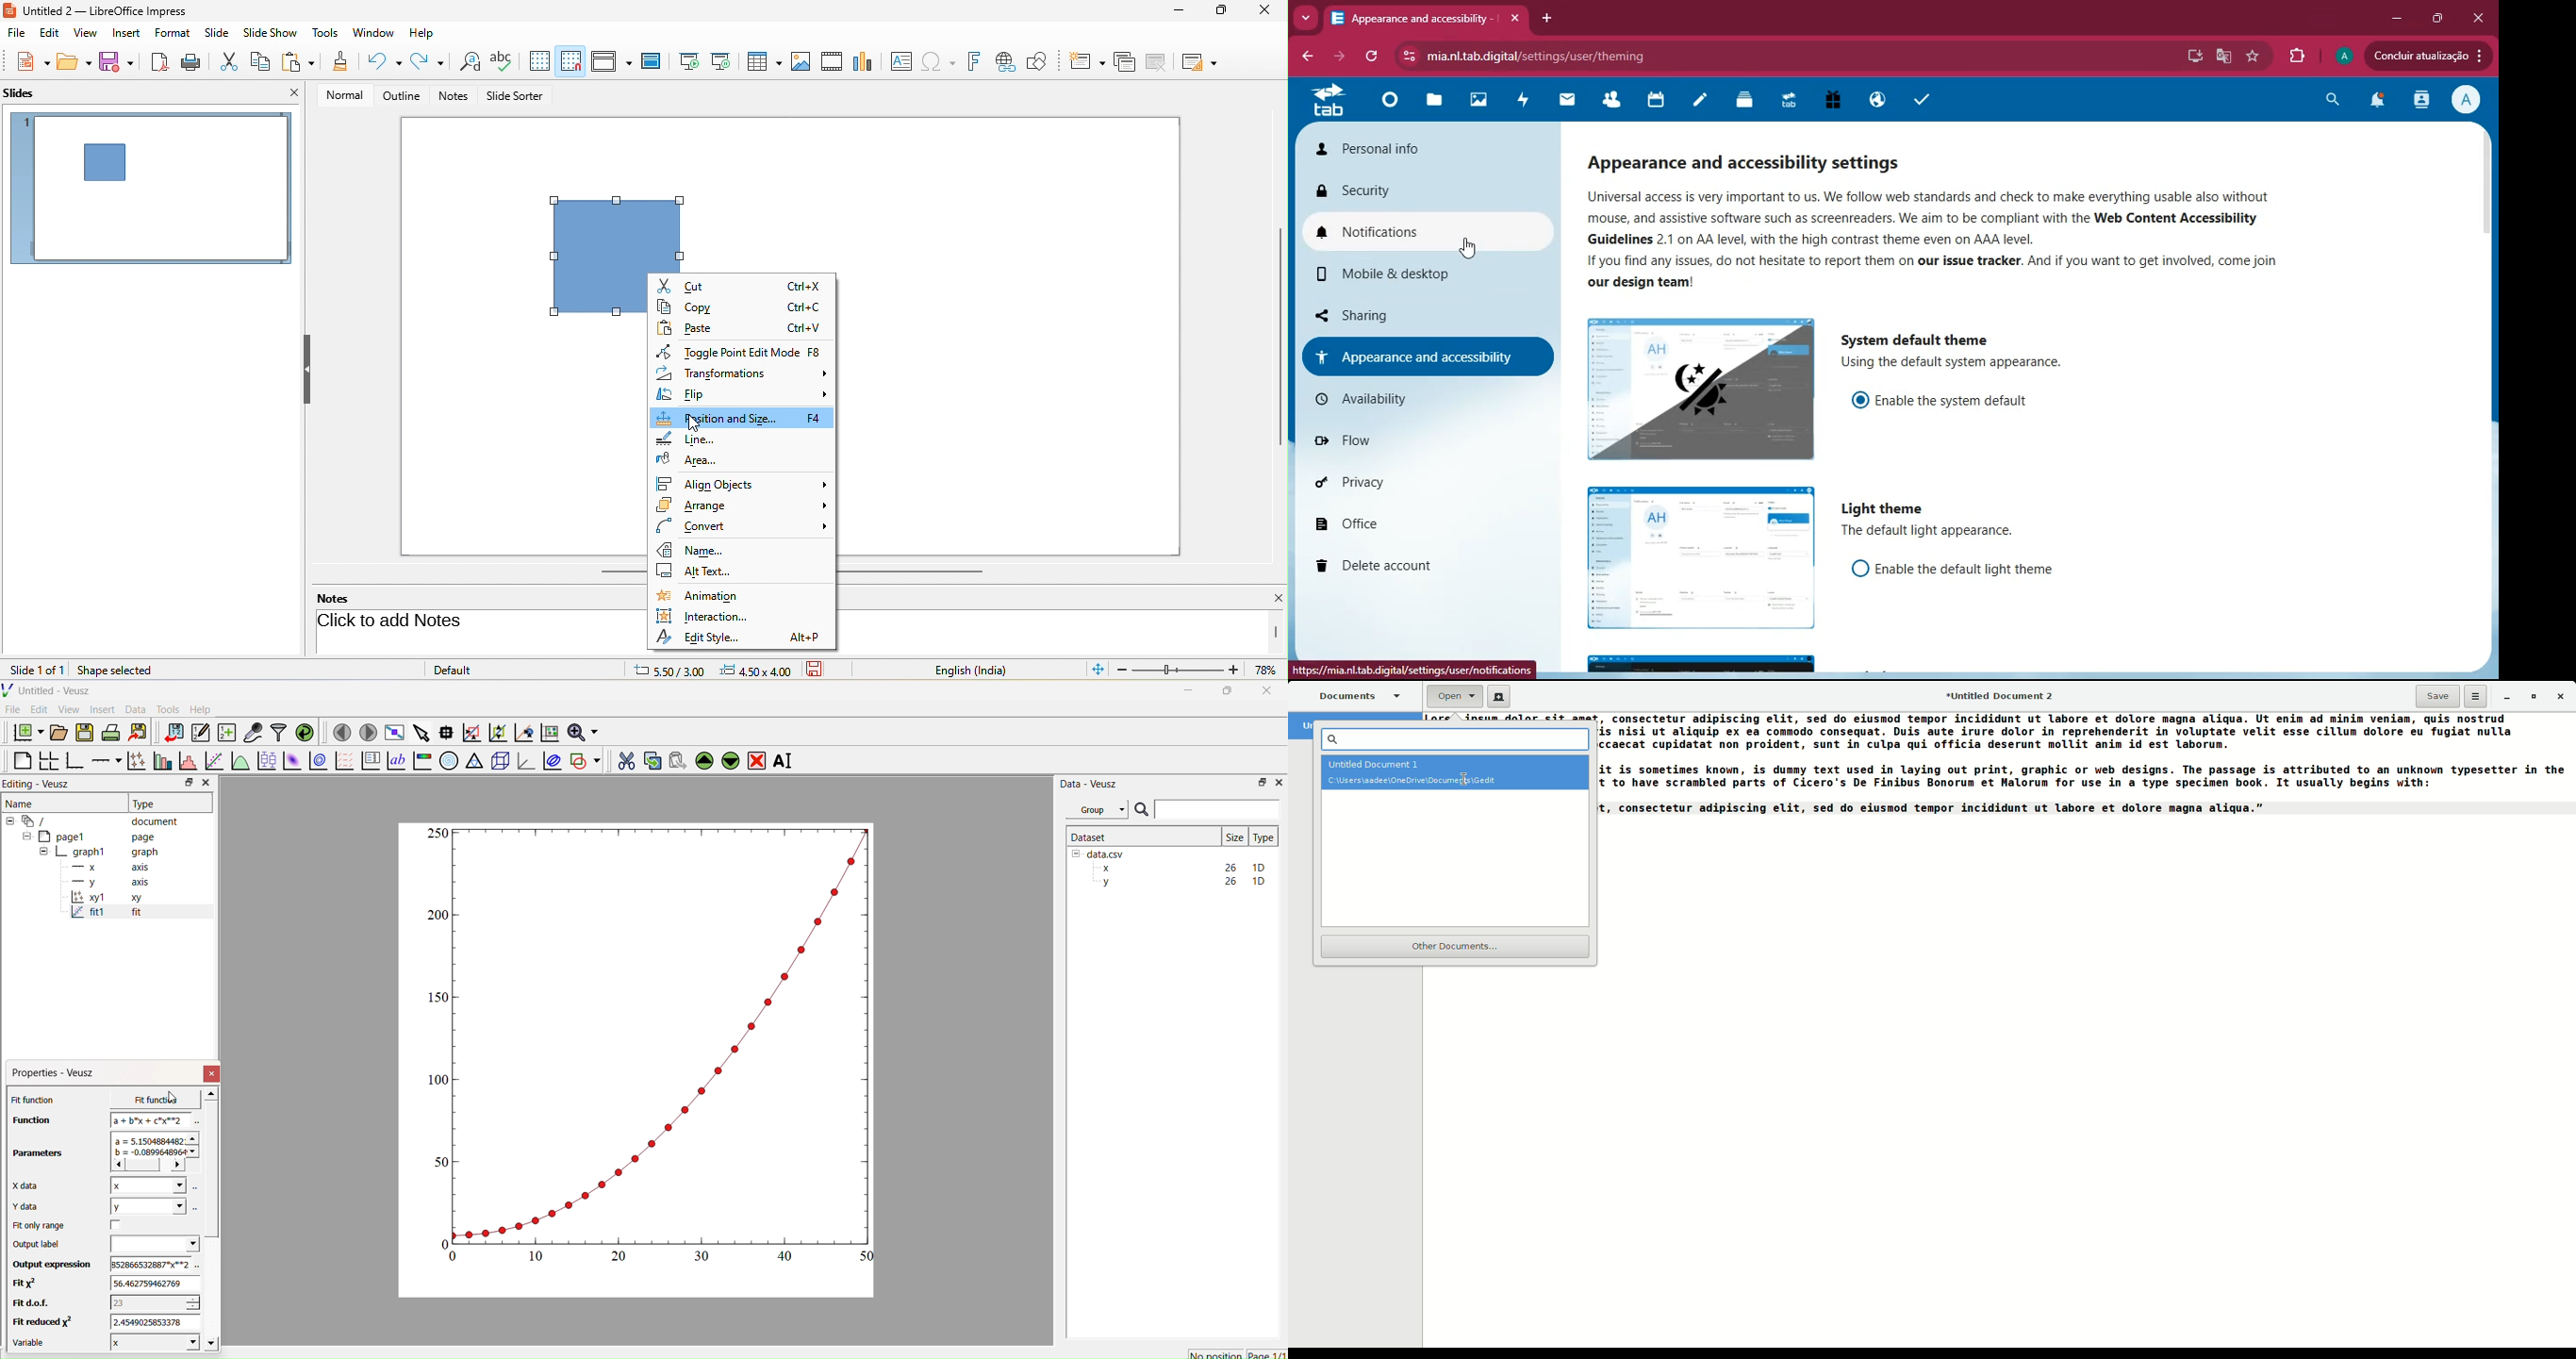 The width and height of the screenshot is (2576, 1372). I want to click on slide show, so click(273, 33).